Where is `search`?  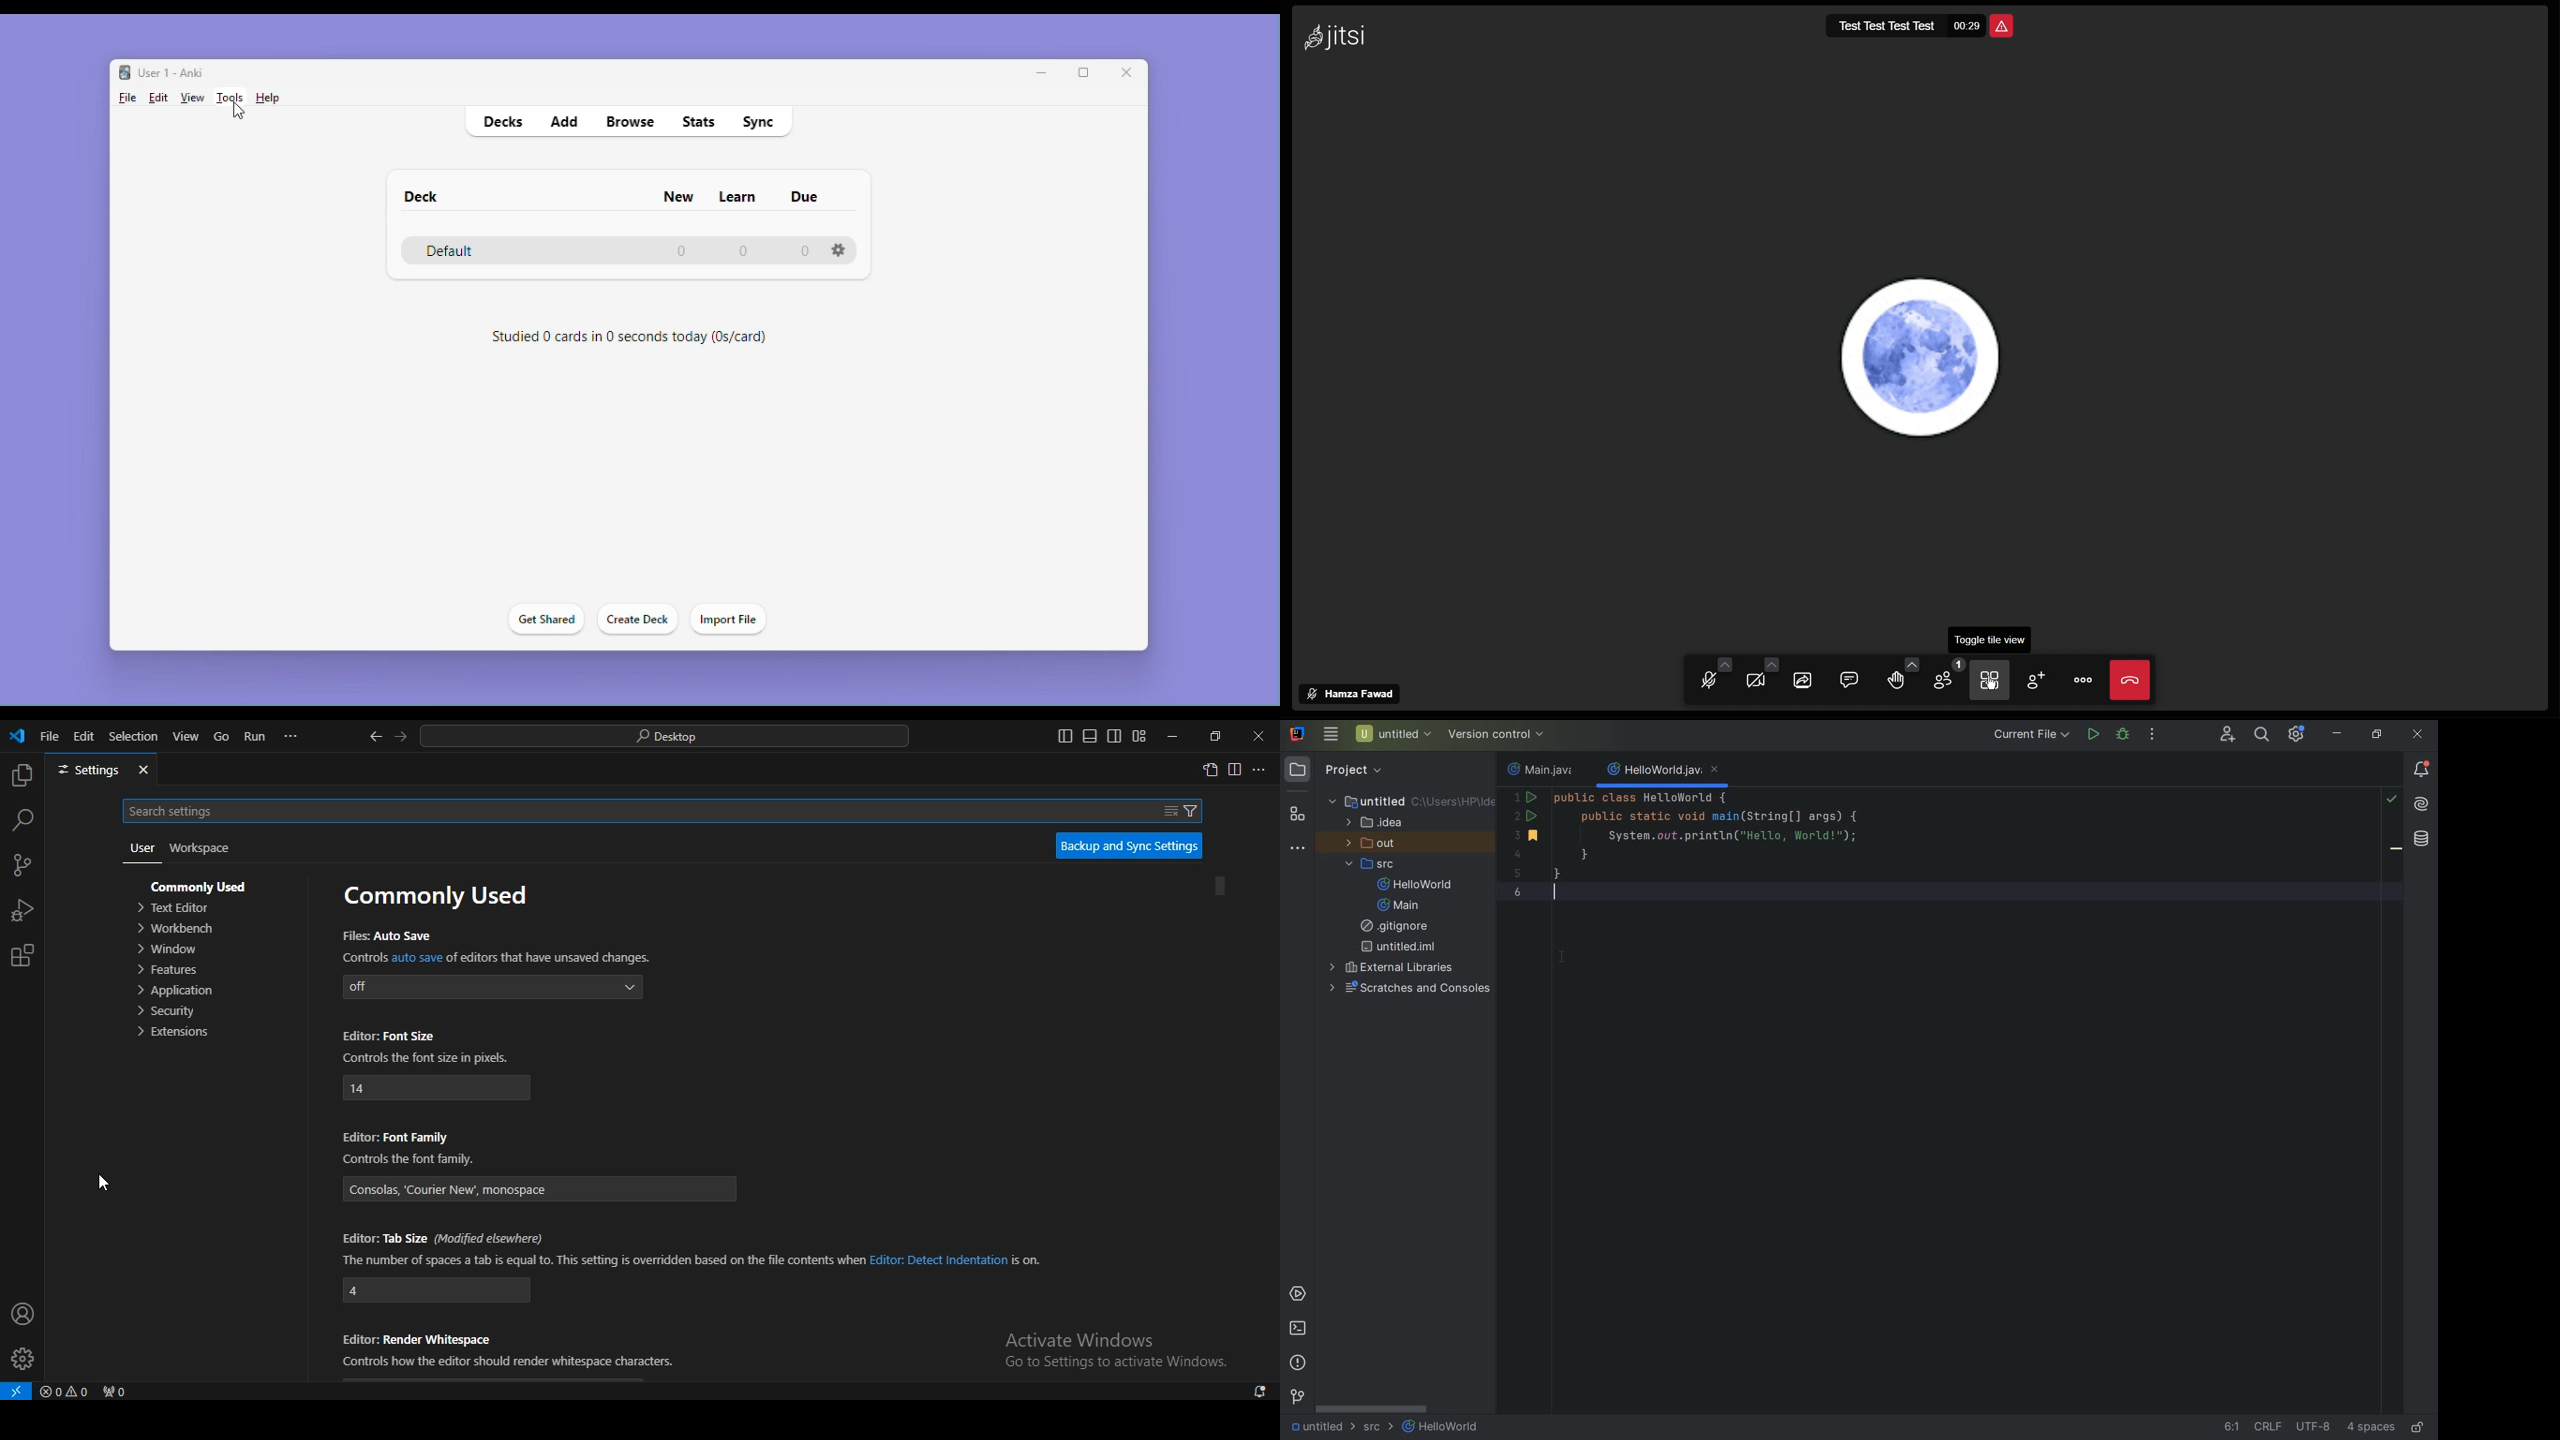
search is located at coordinates (24, 821).